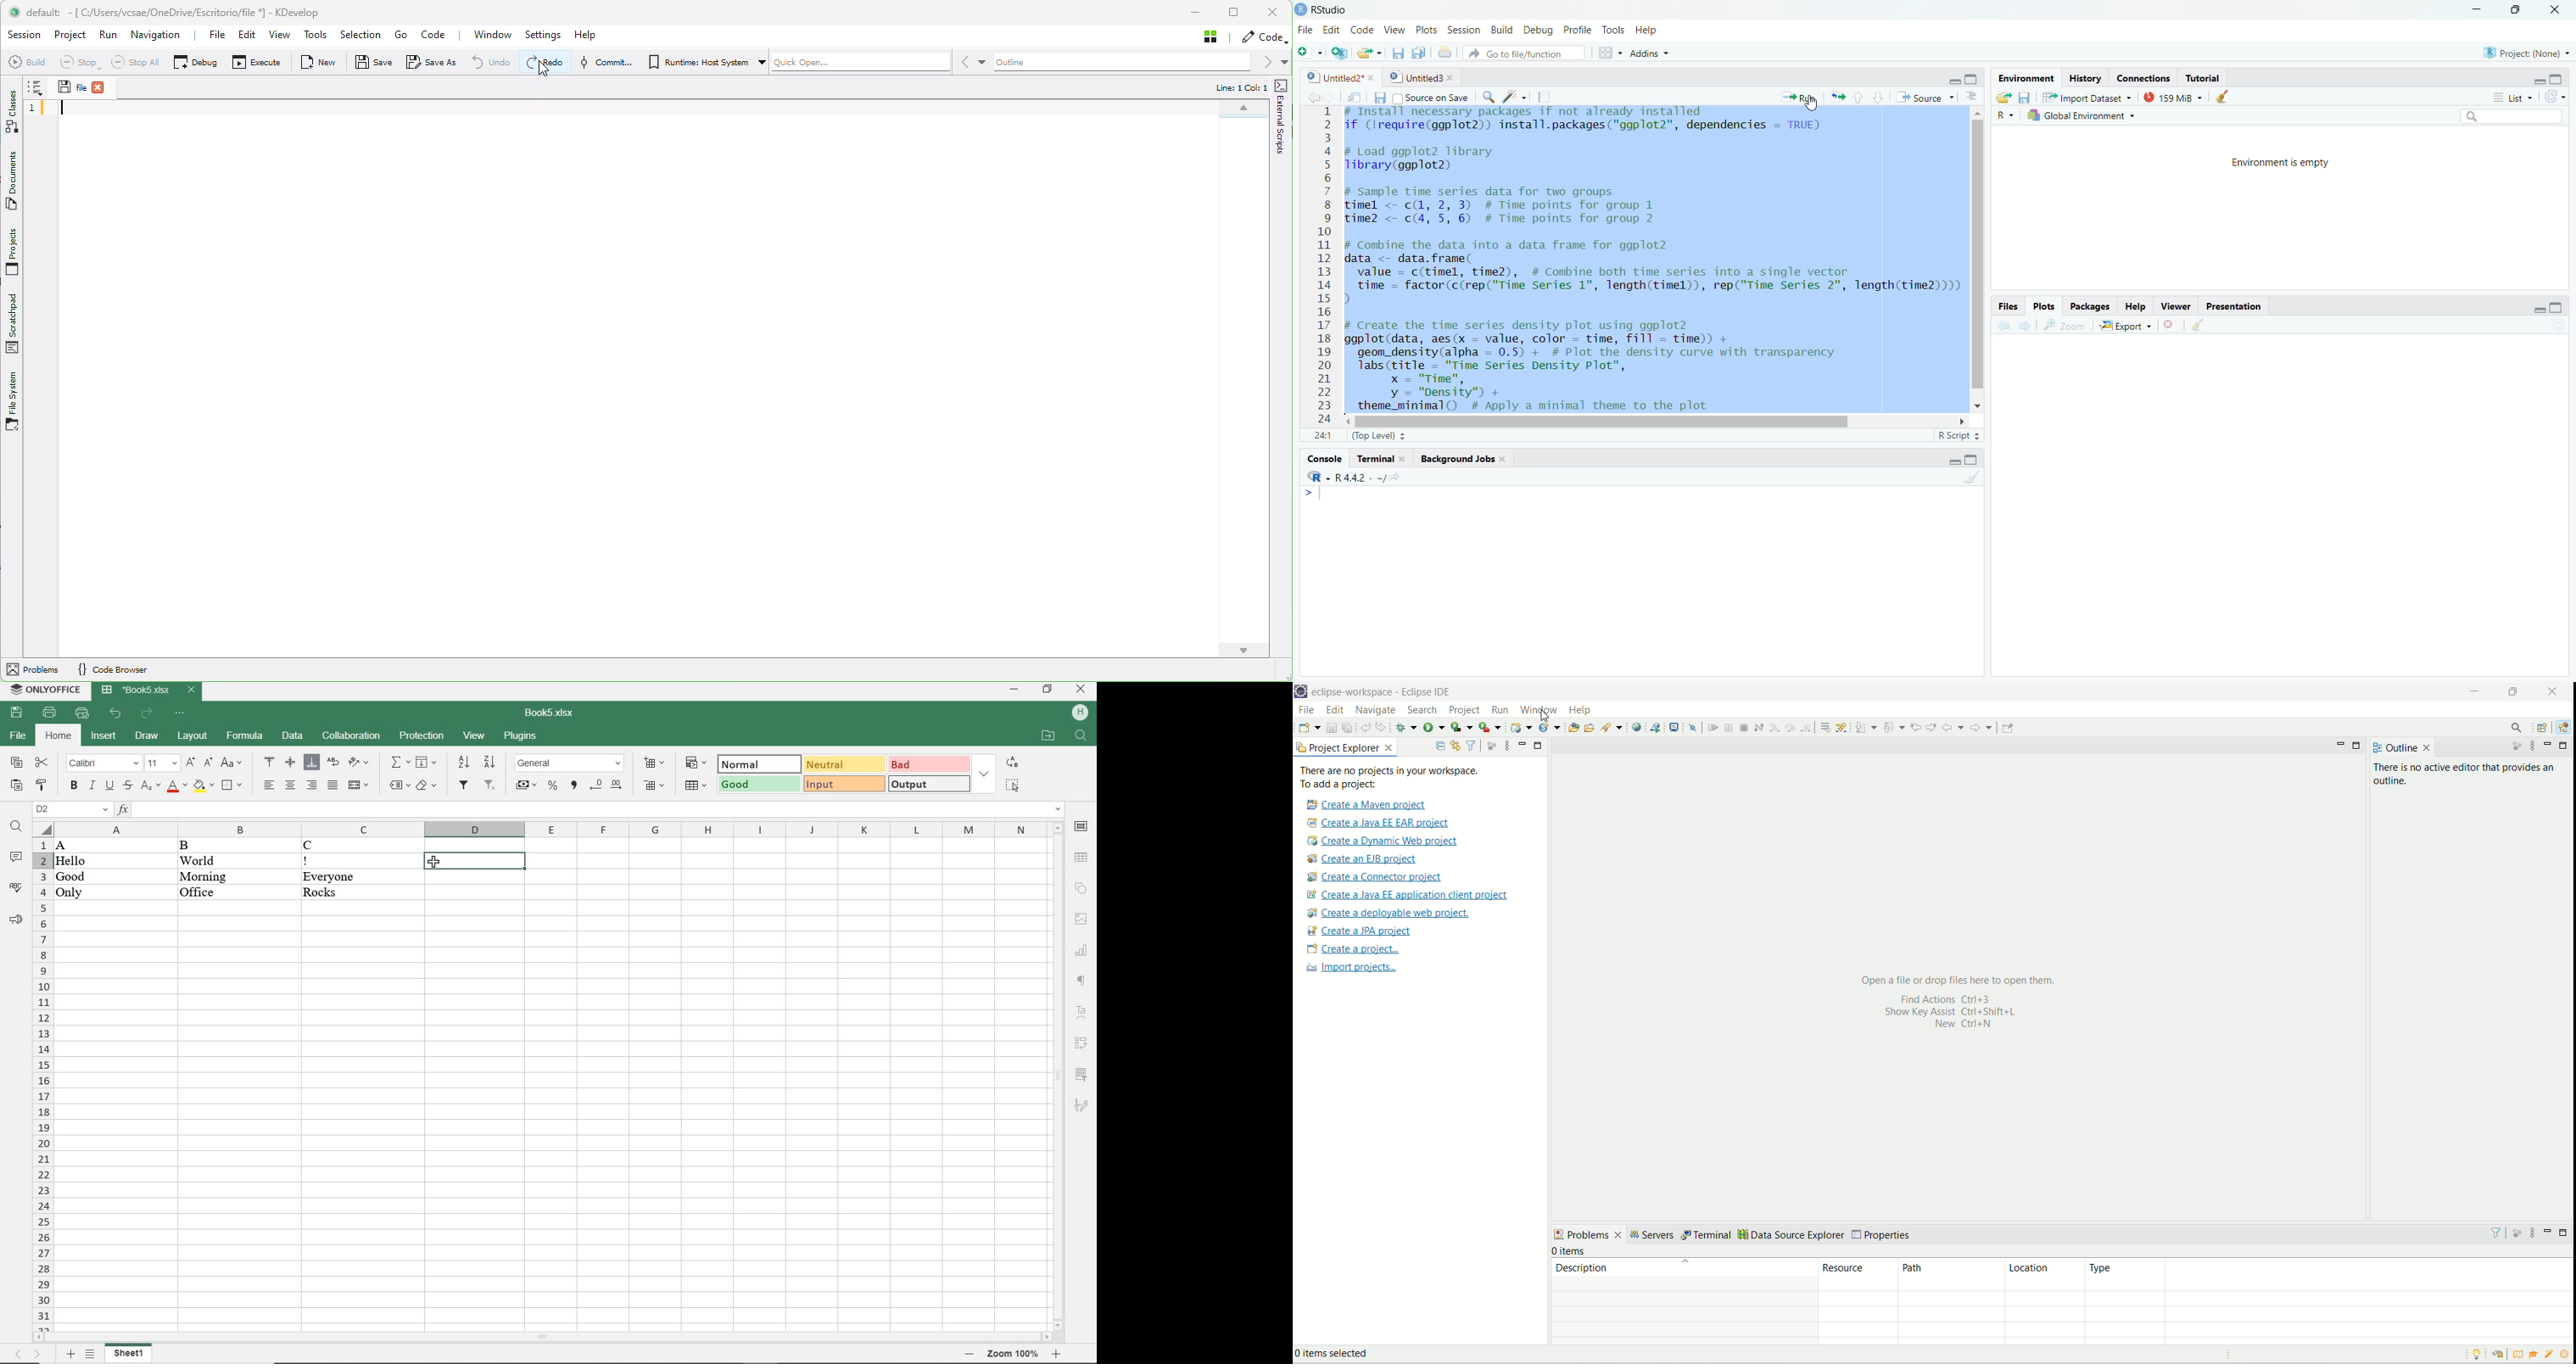  I want to click on Next, so click(2022, 327).